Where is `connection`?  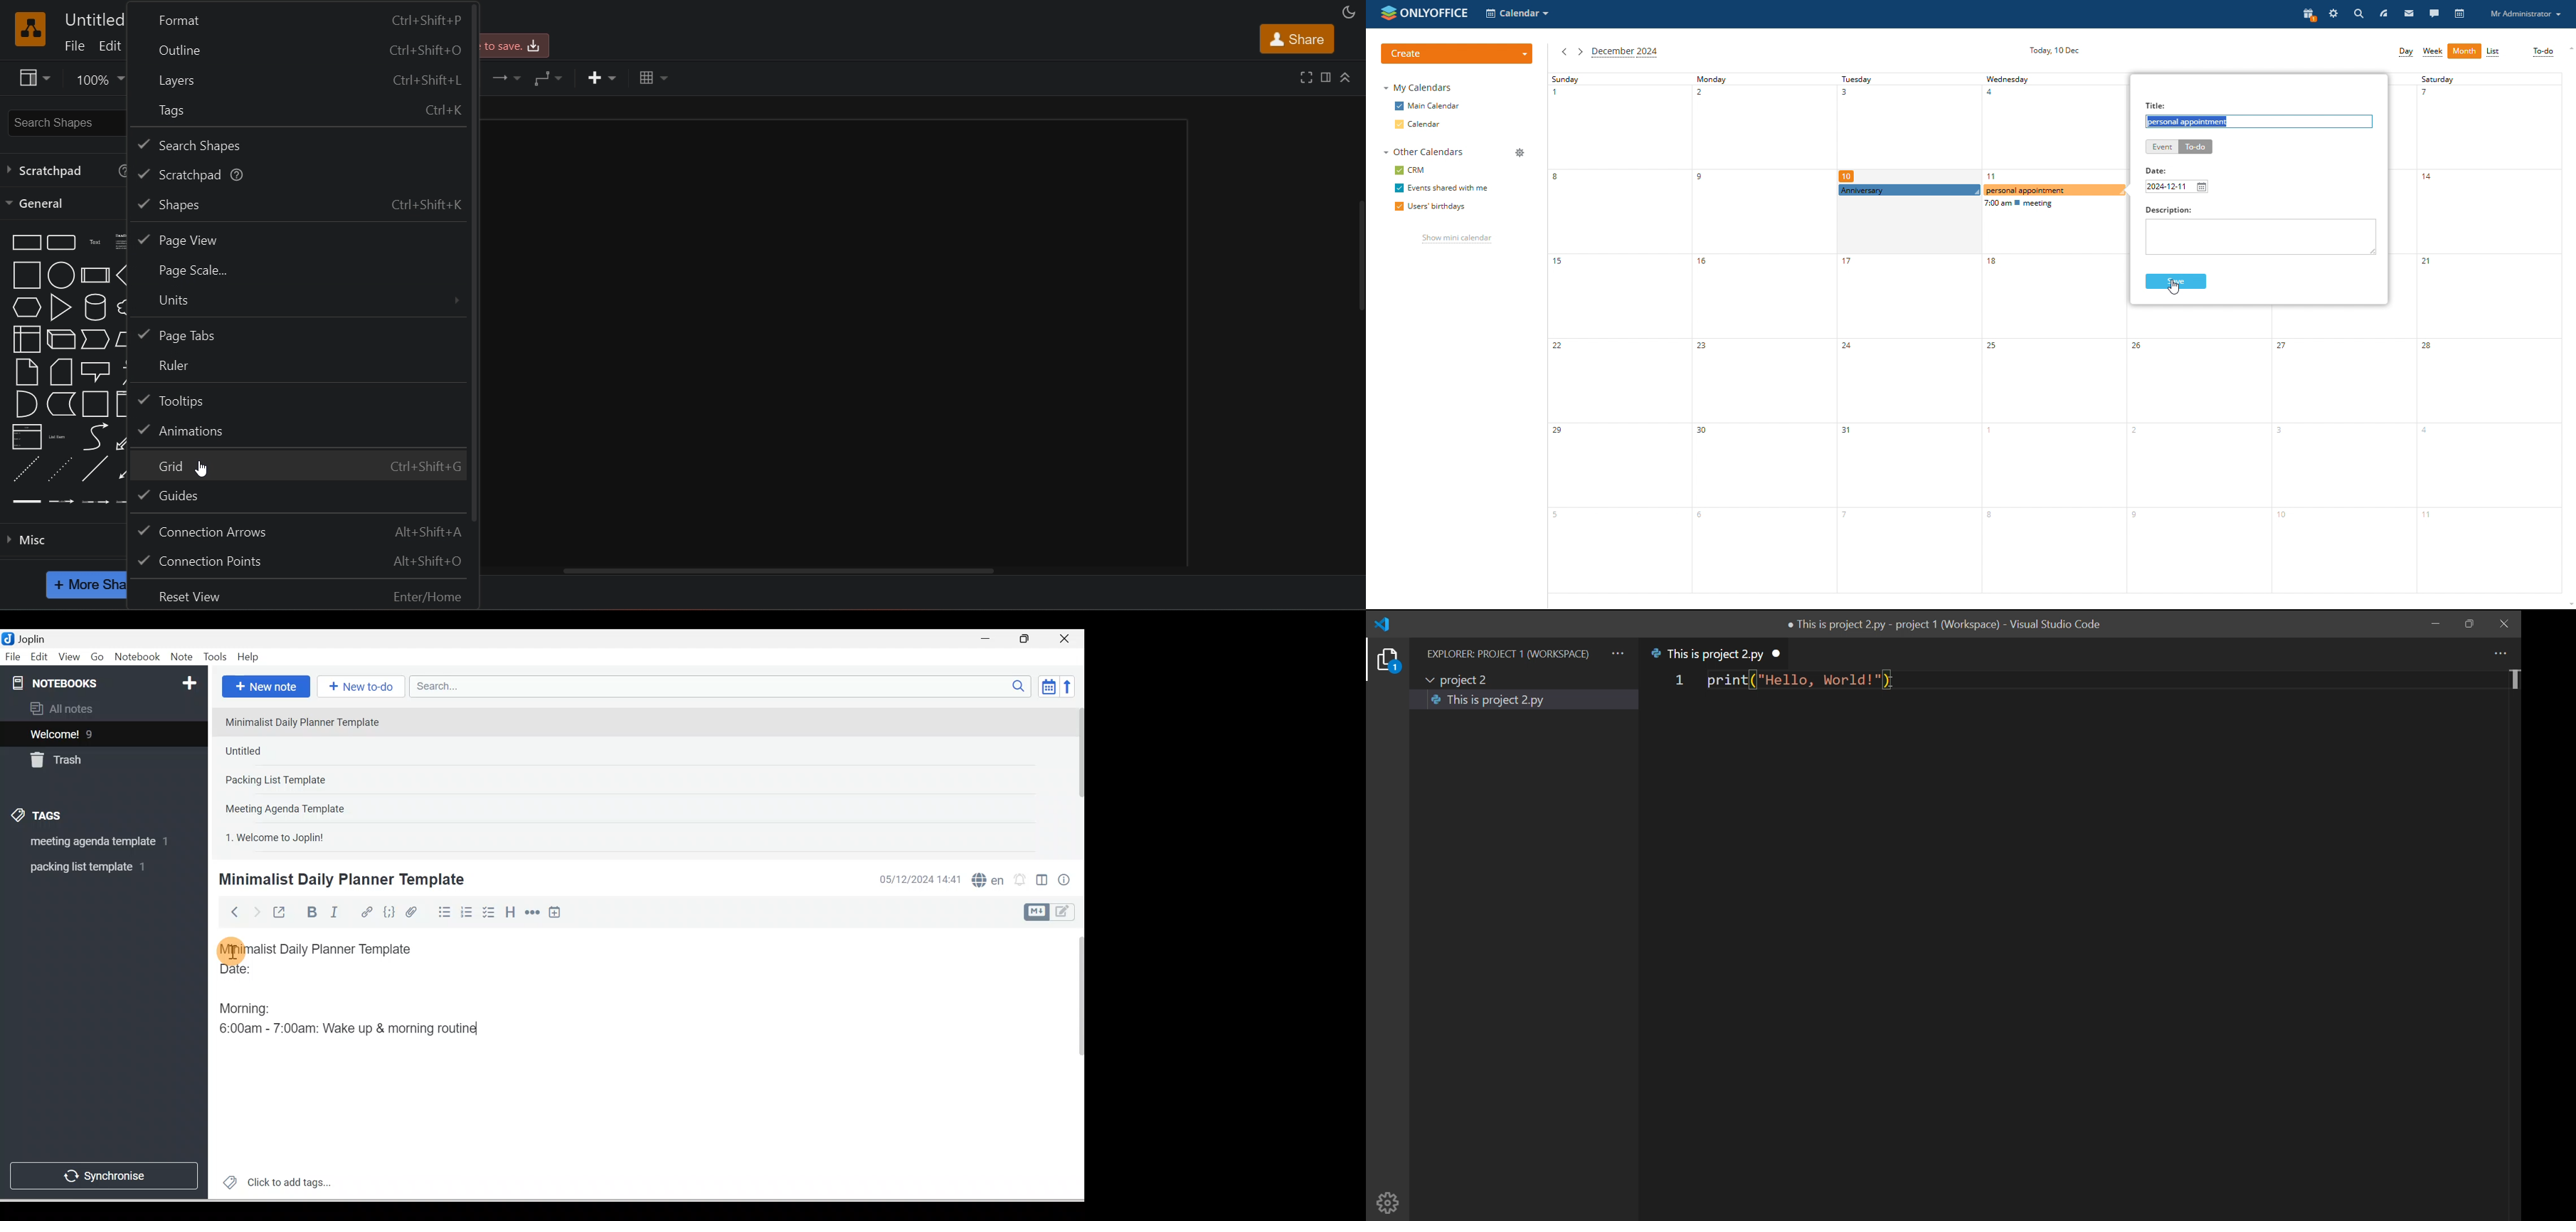
connection is located at coordinates (502, 76).